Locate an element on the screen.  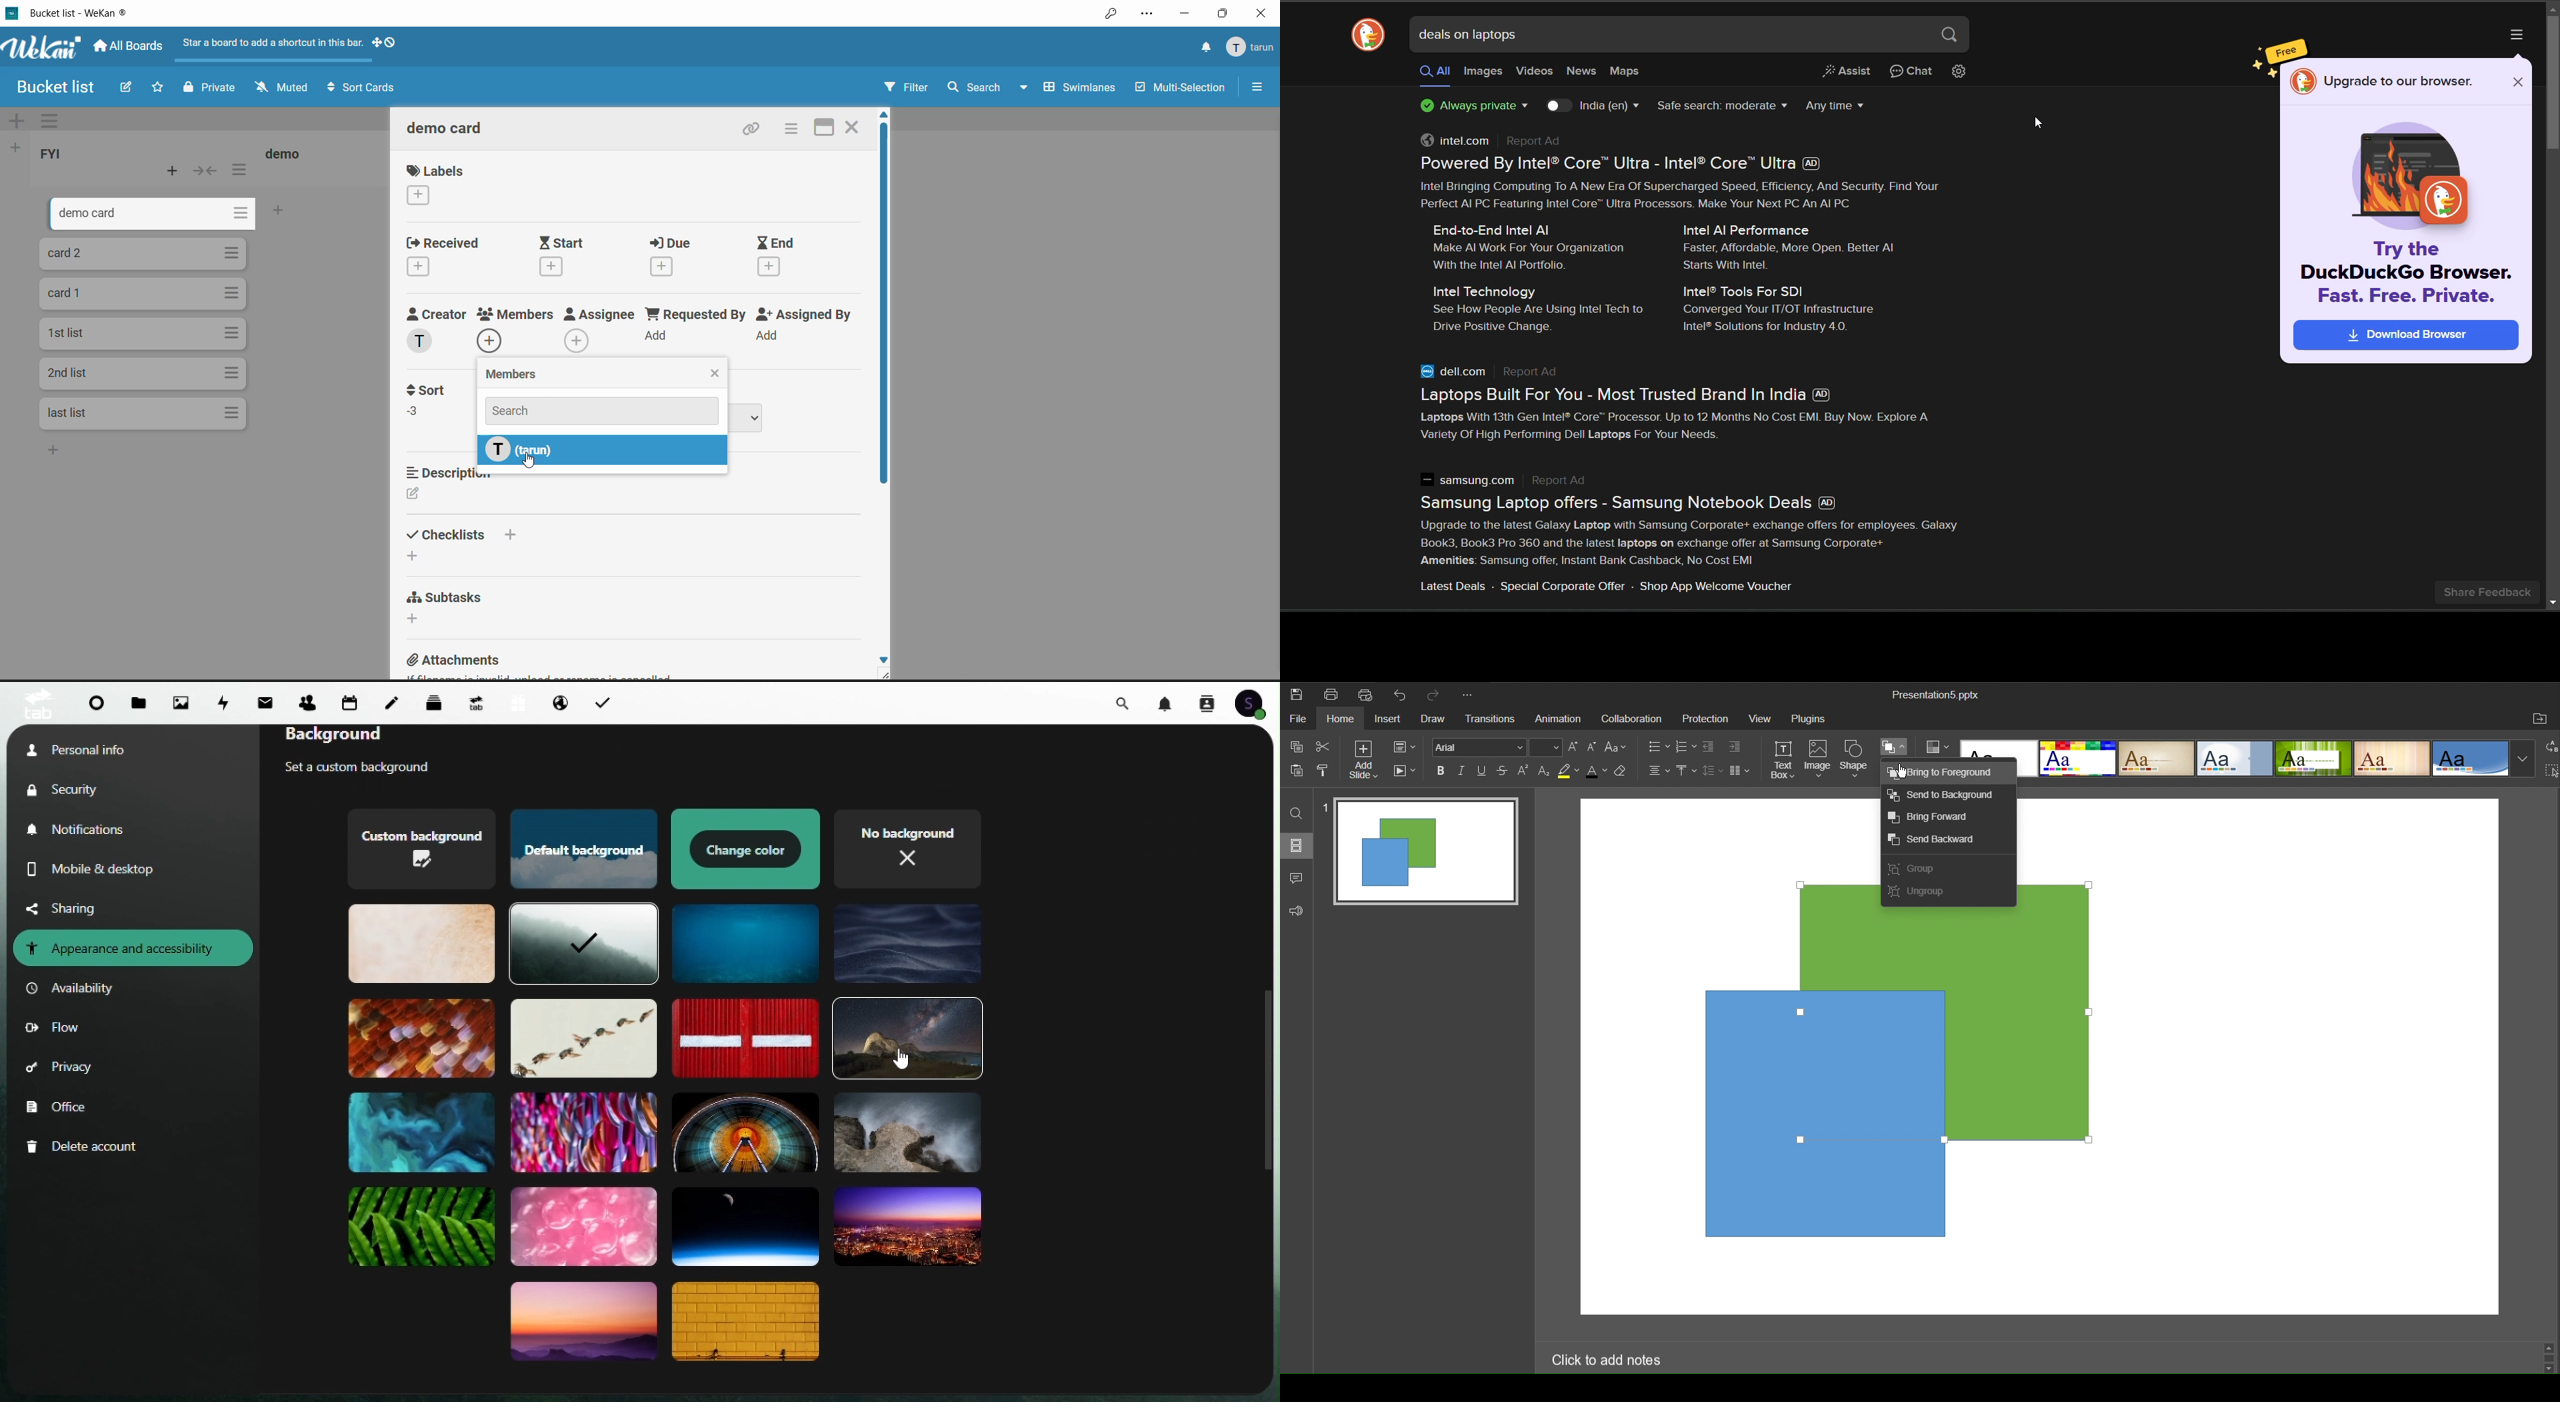
shape is located at coordinates (2053, 896).